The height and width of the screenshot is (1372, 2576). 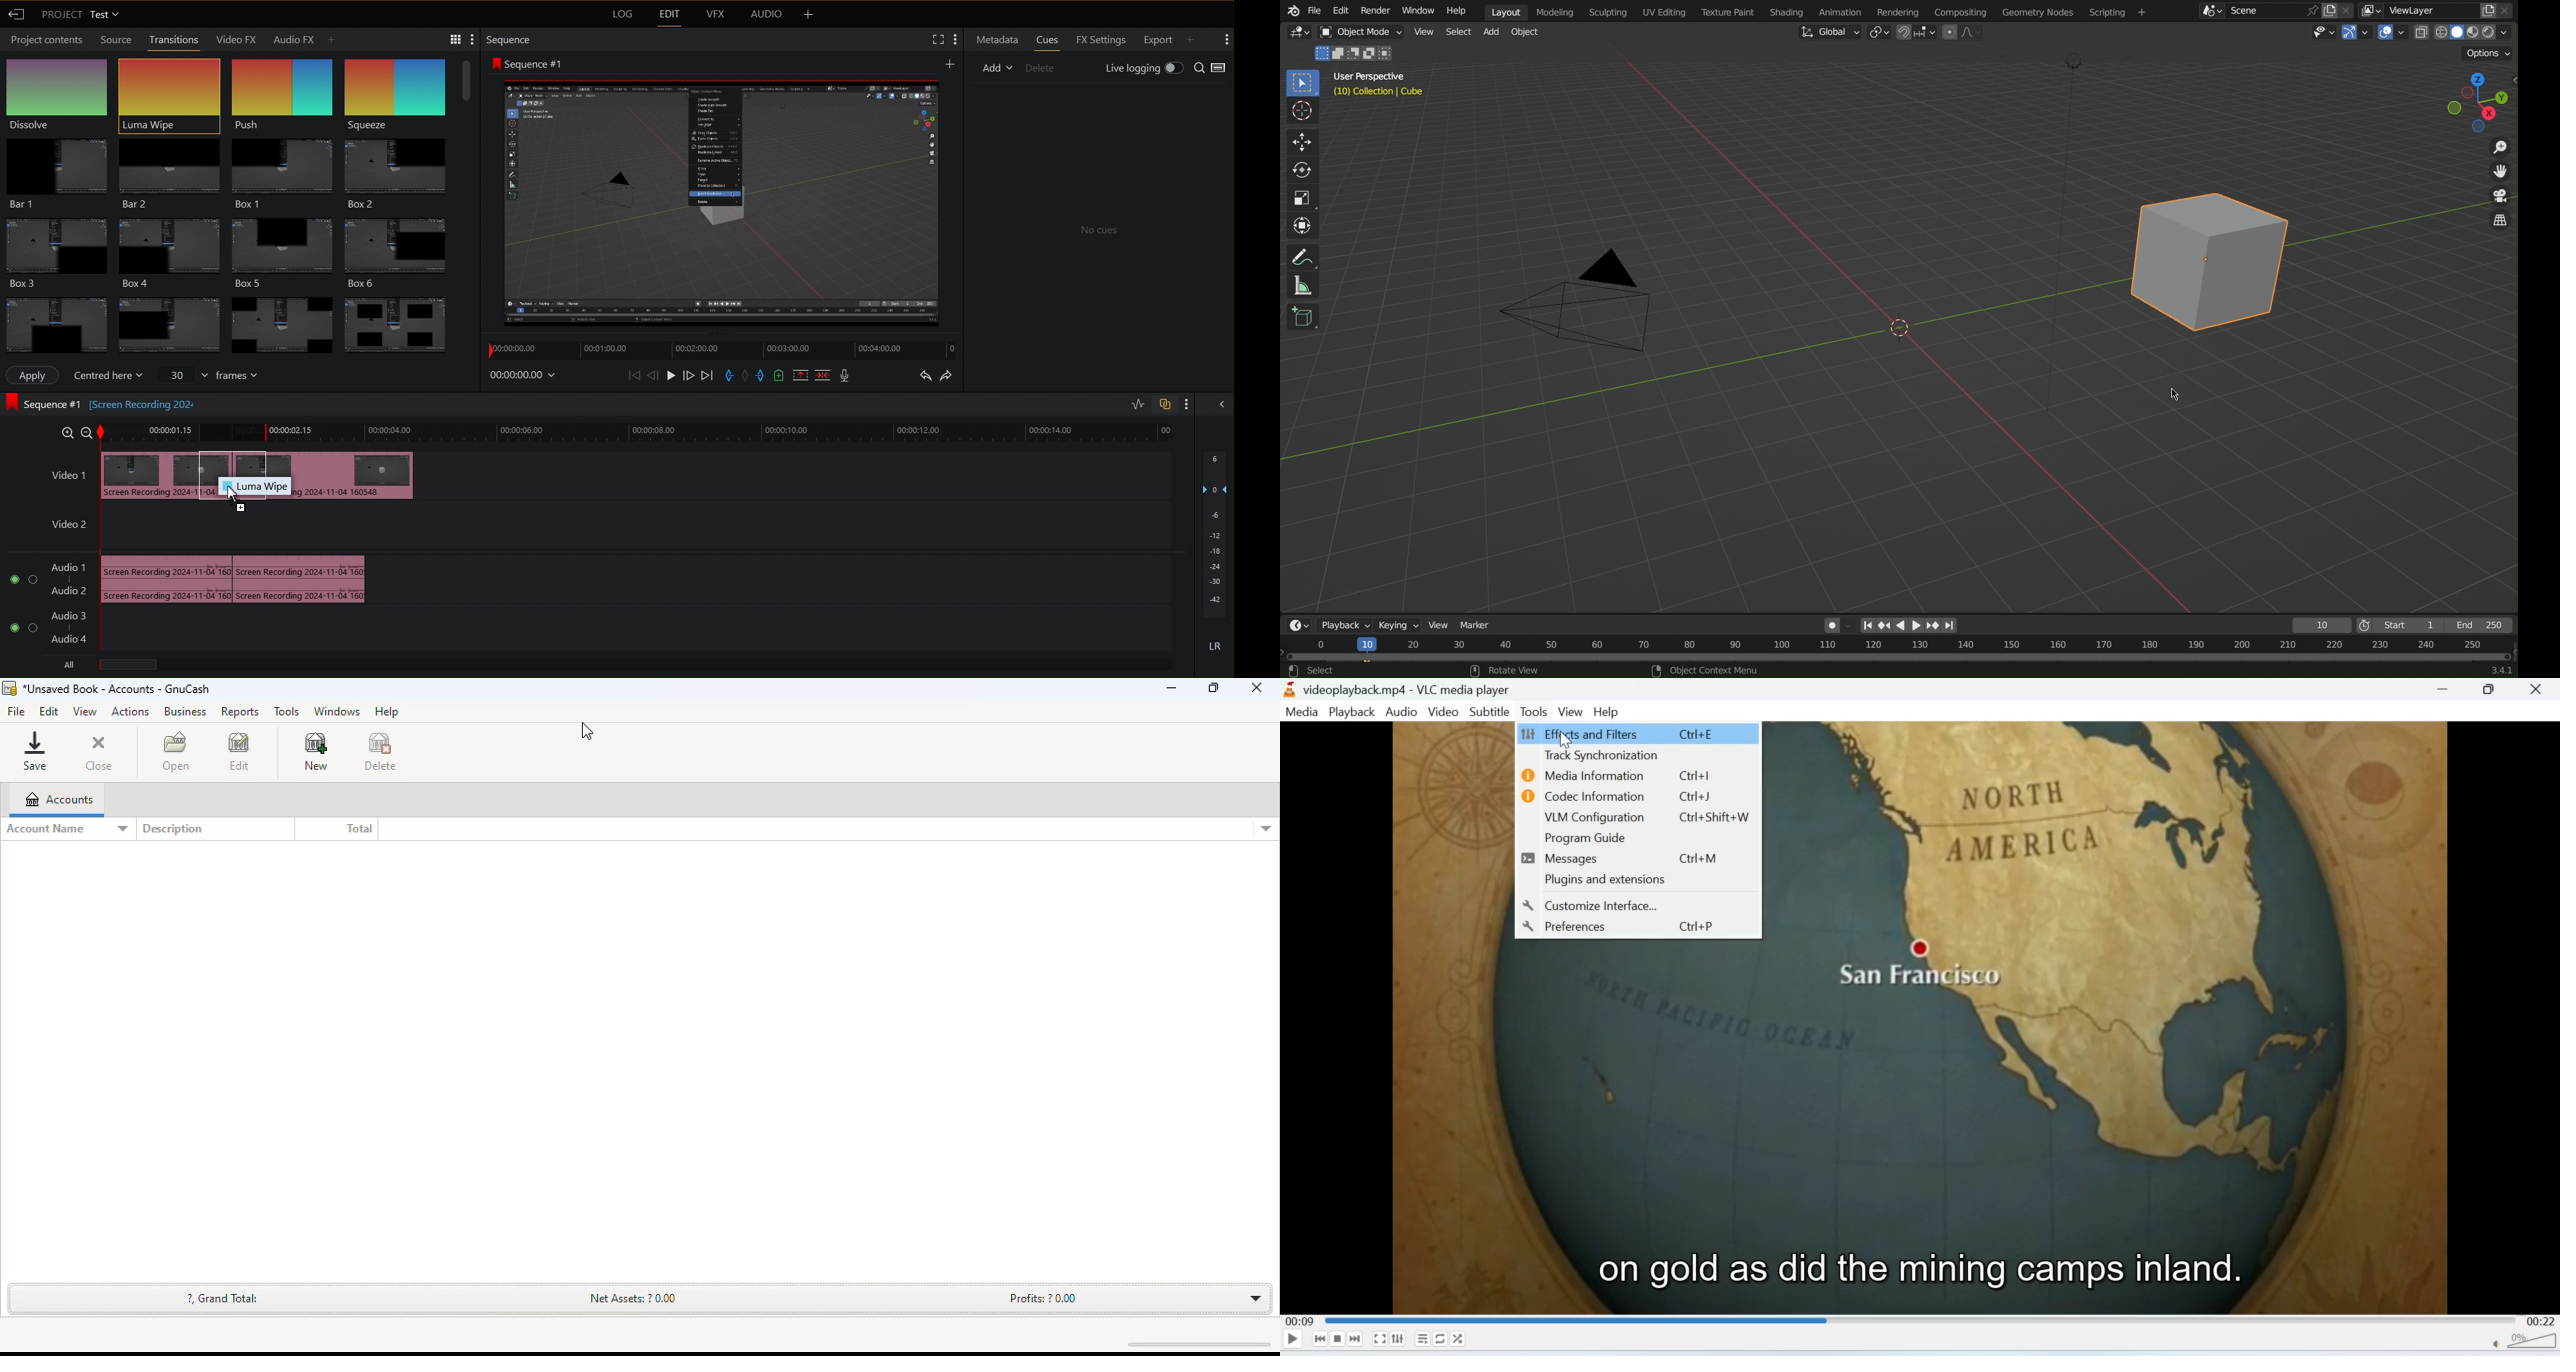 What do you see at coordinates (2393, 32) in the screenshot?
I see `Show Overlays` at bounding box center [2393, 32].